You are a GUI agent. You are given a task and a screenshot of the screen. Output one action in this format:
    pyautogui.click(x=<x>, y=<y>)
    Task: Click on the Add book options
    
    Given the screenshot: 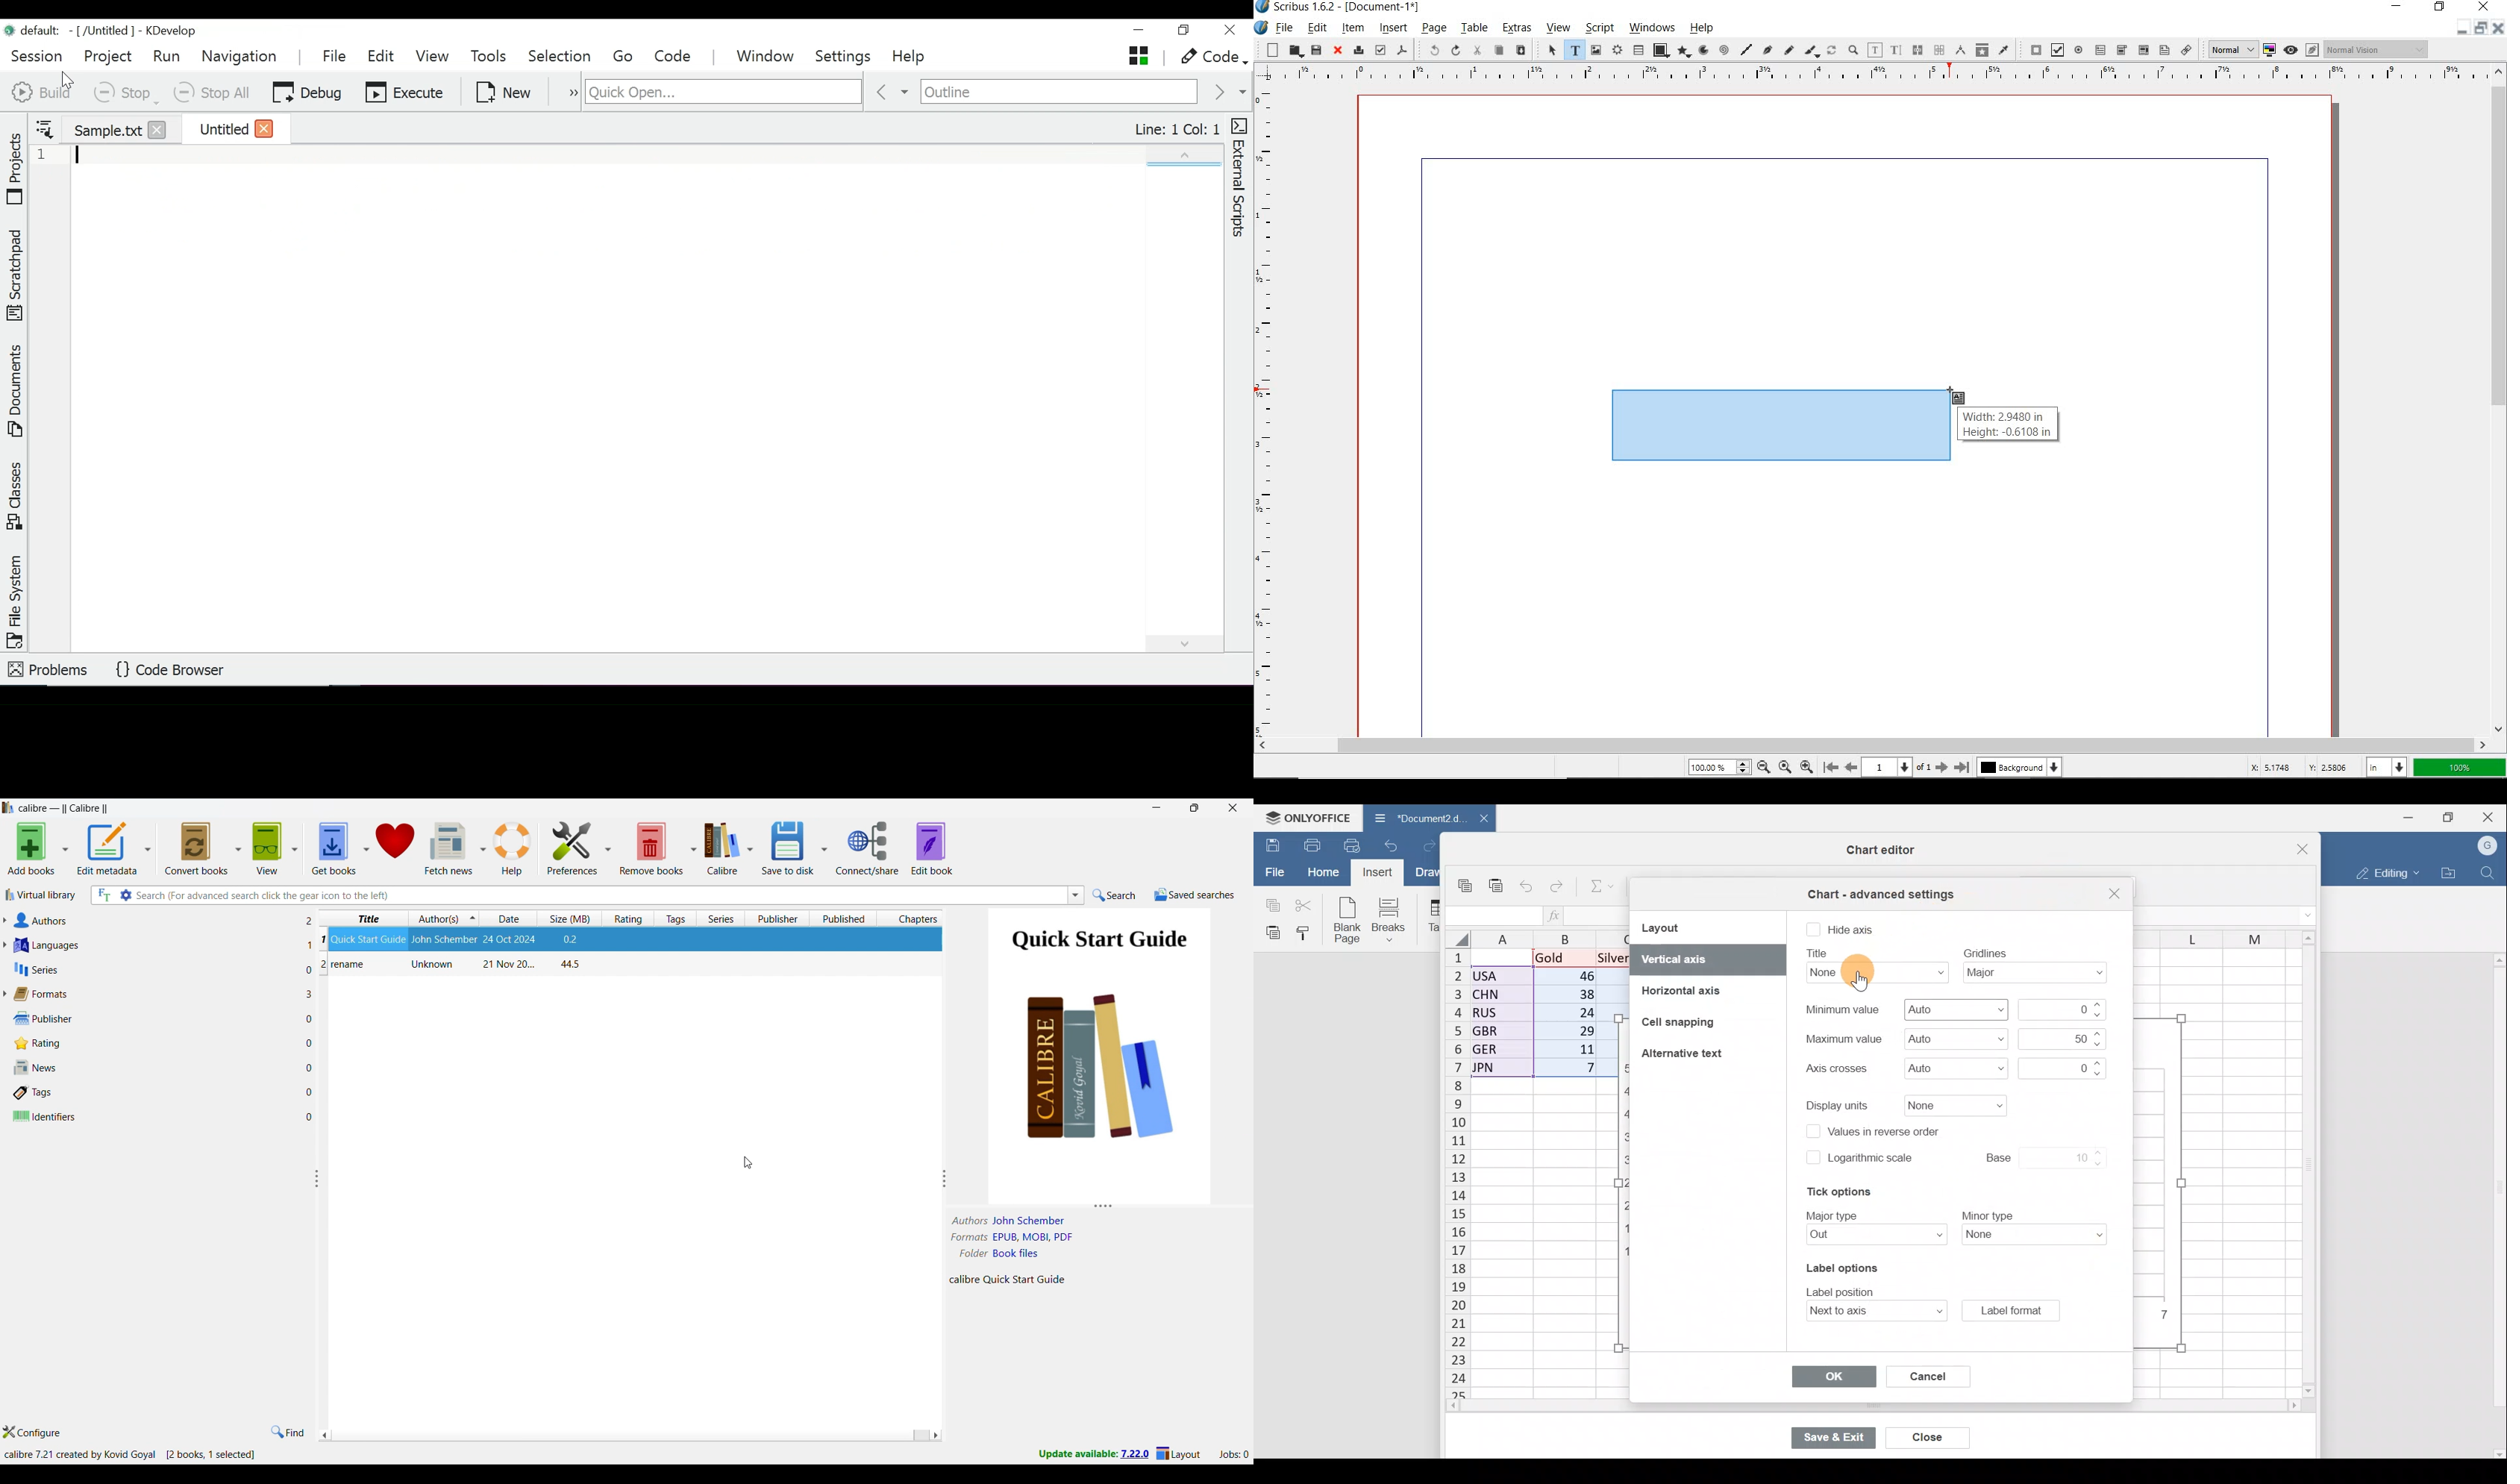 What is the action you would take?
    pyautogui.click(x=39, y=848)
    